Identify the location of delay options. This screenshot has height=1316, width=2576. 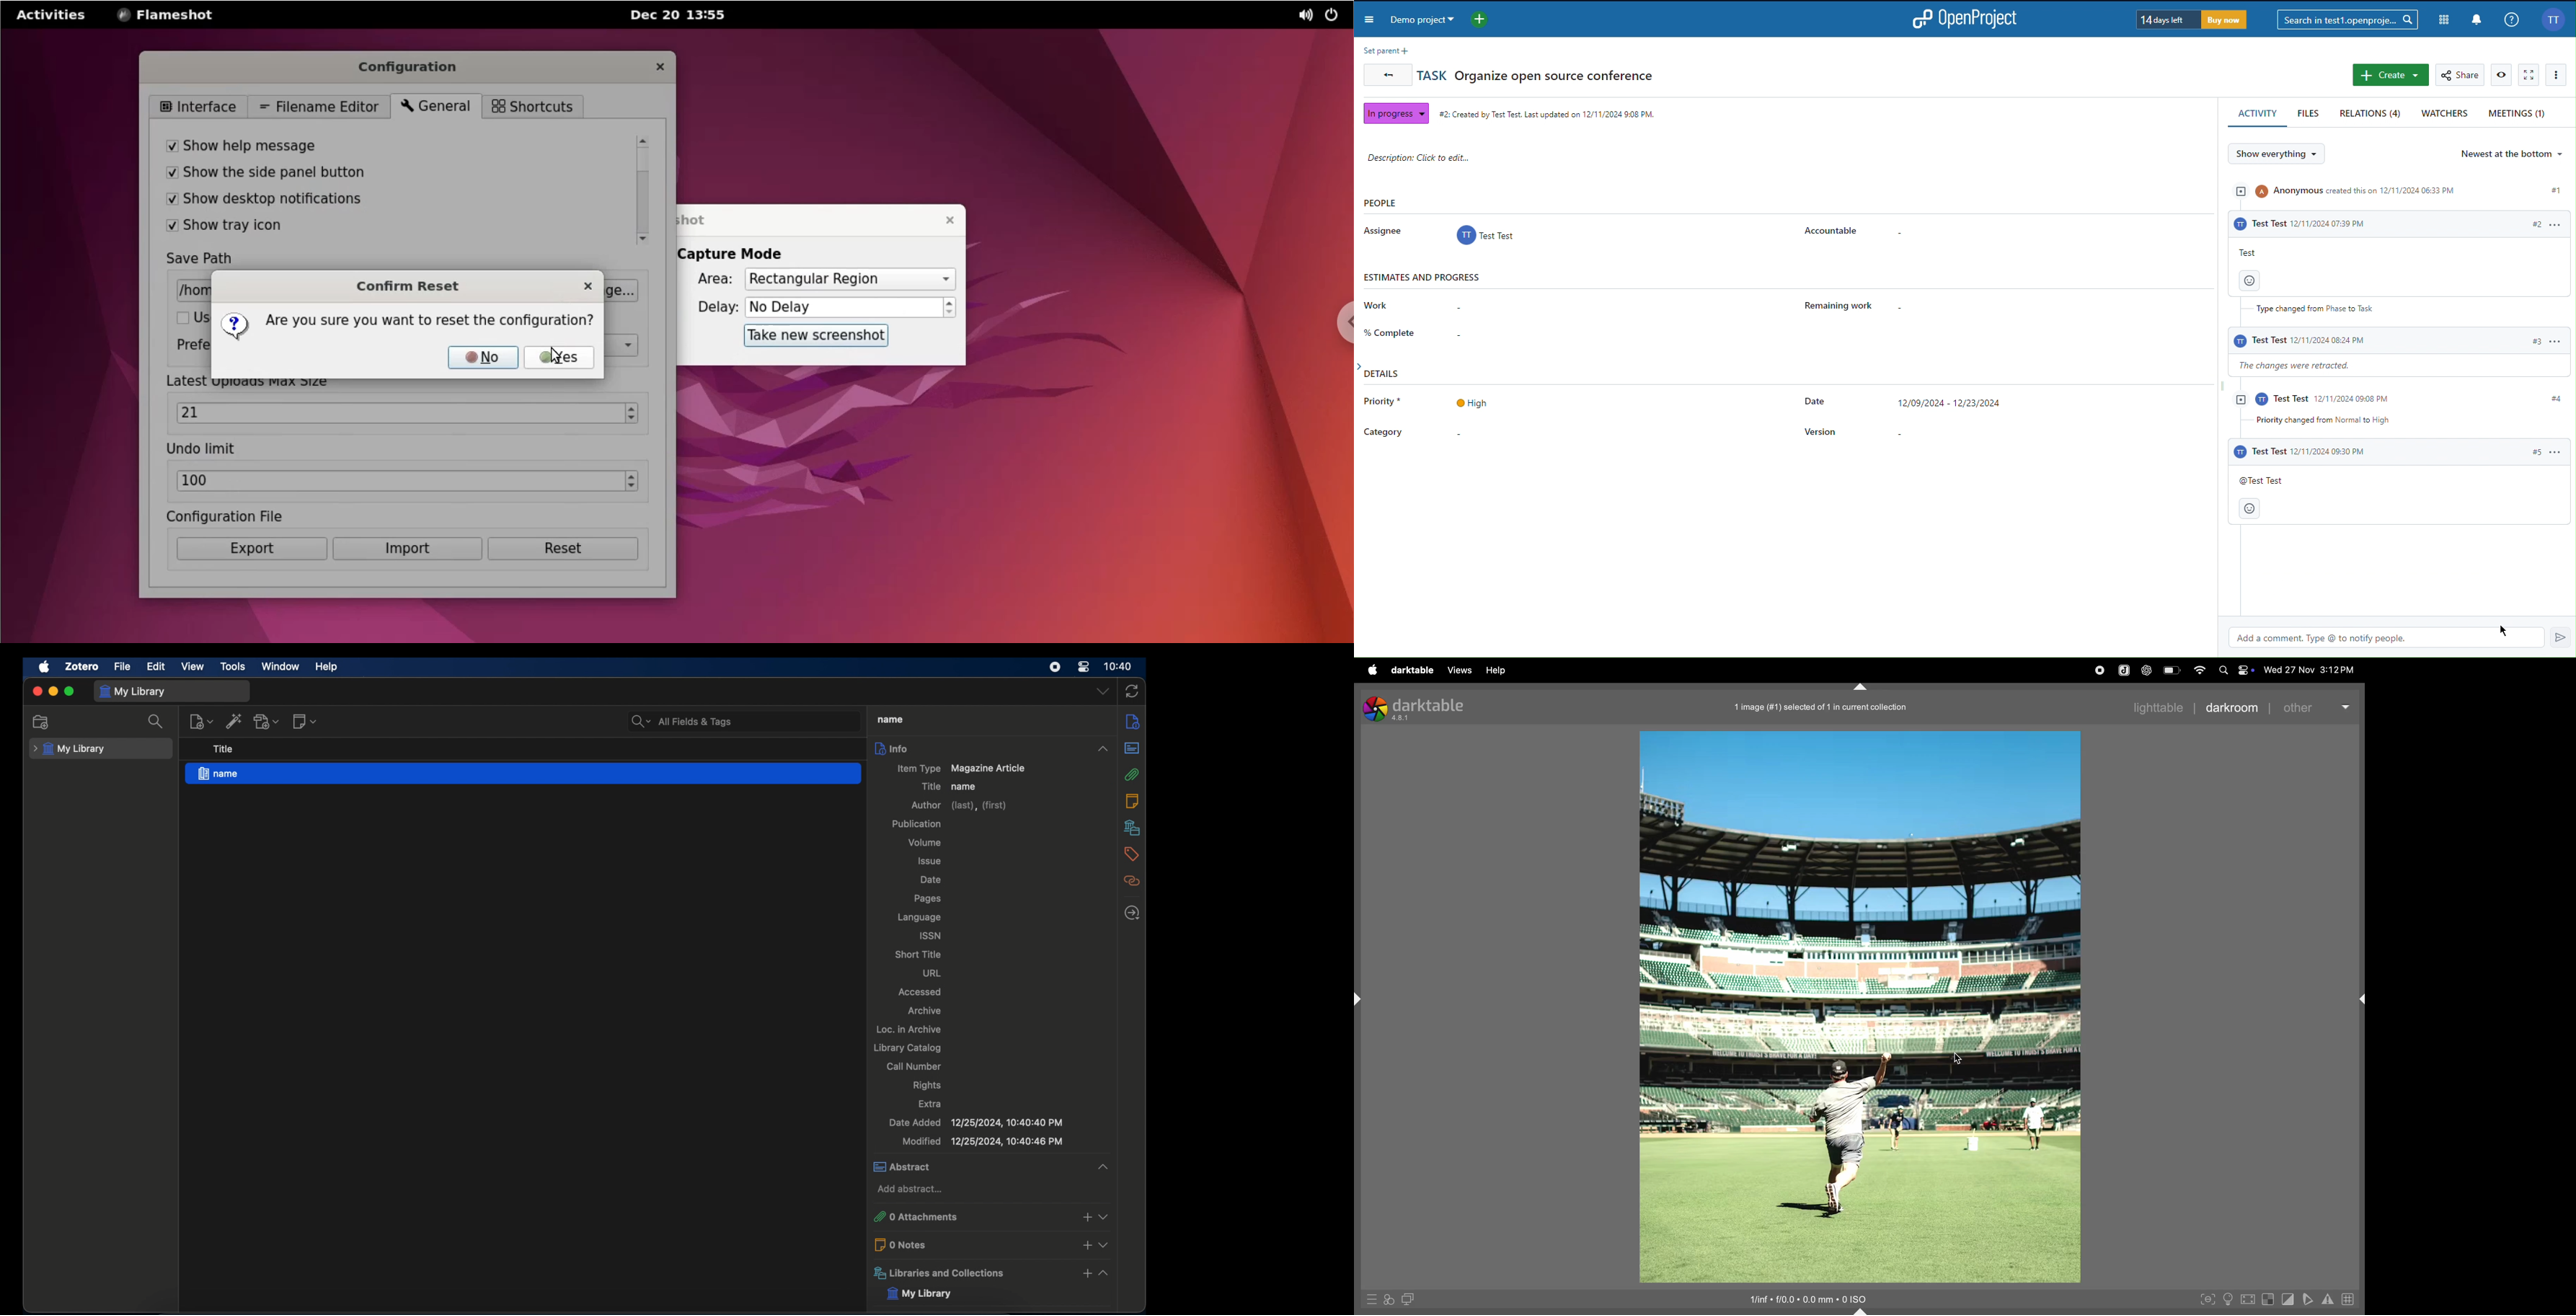
(843, 307).